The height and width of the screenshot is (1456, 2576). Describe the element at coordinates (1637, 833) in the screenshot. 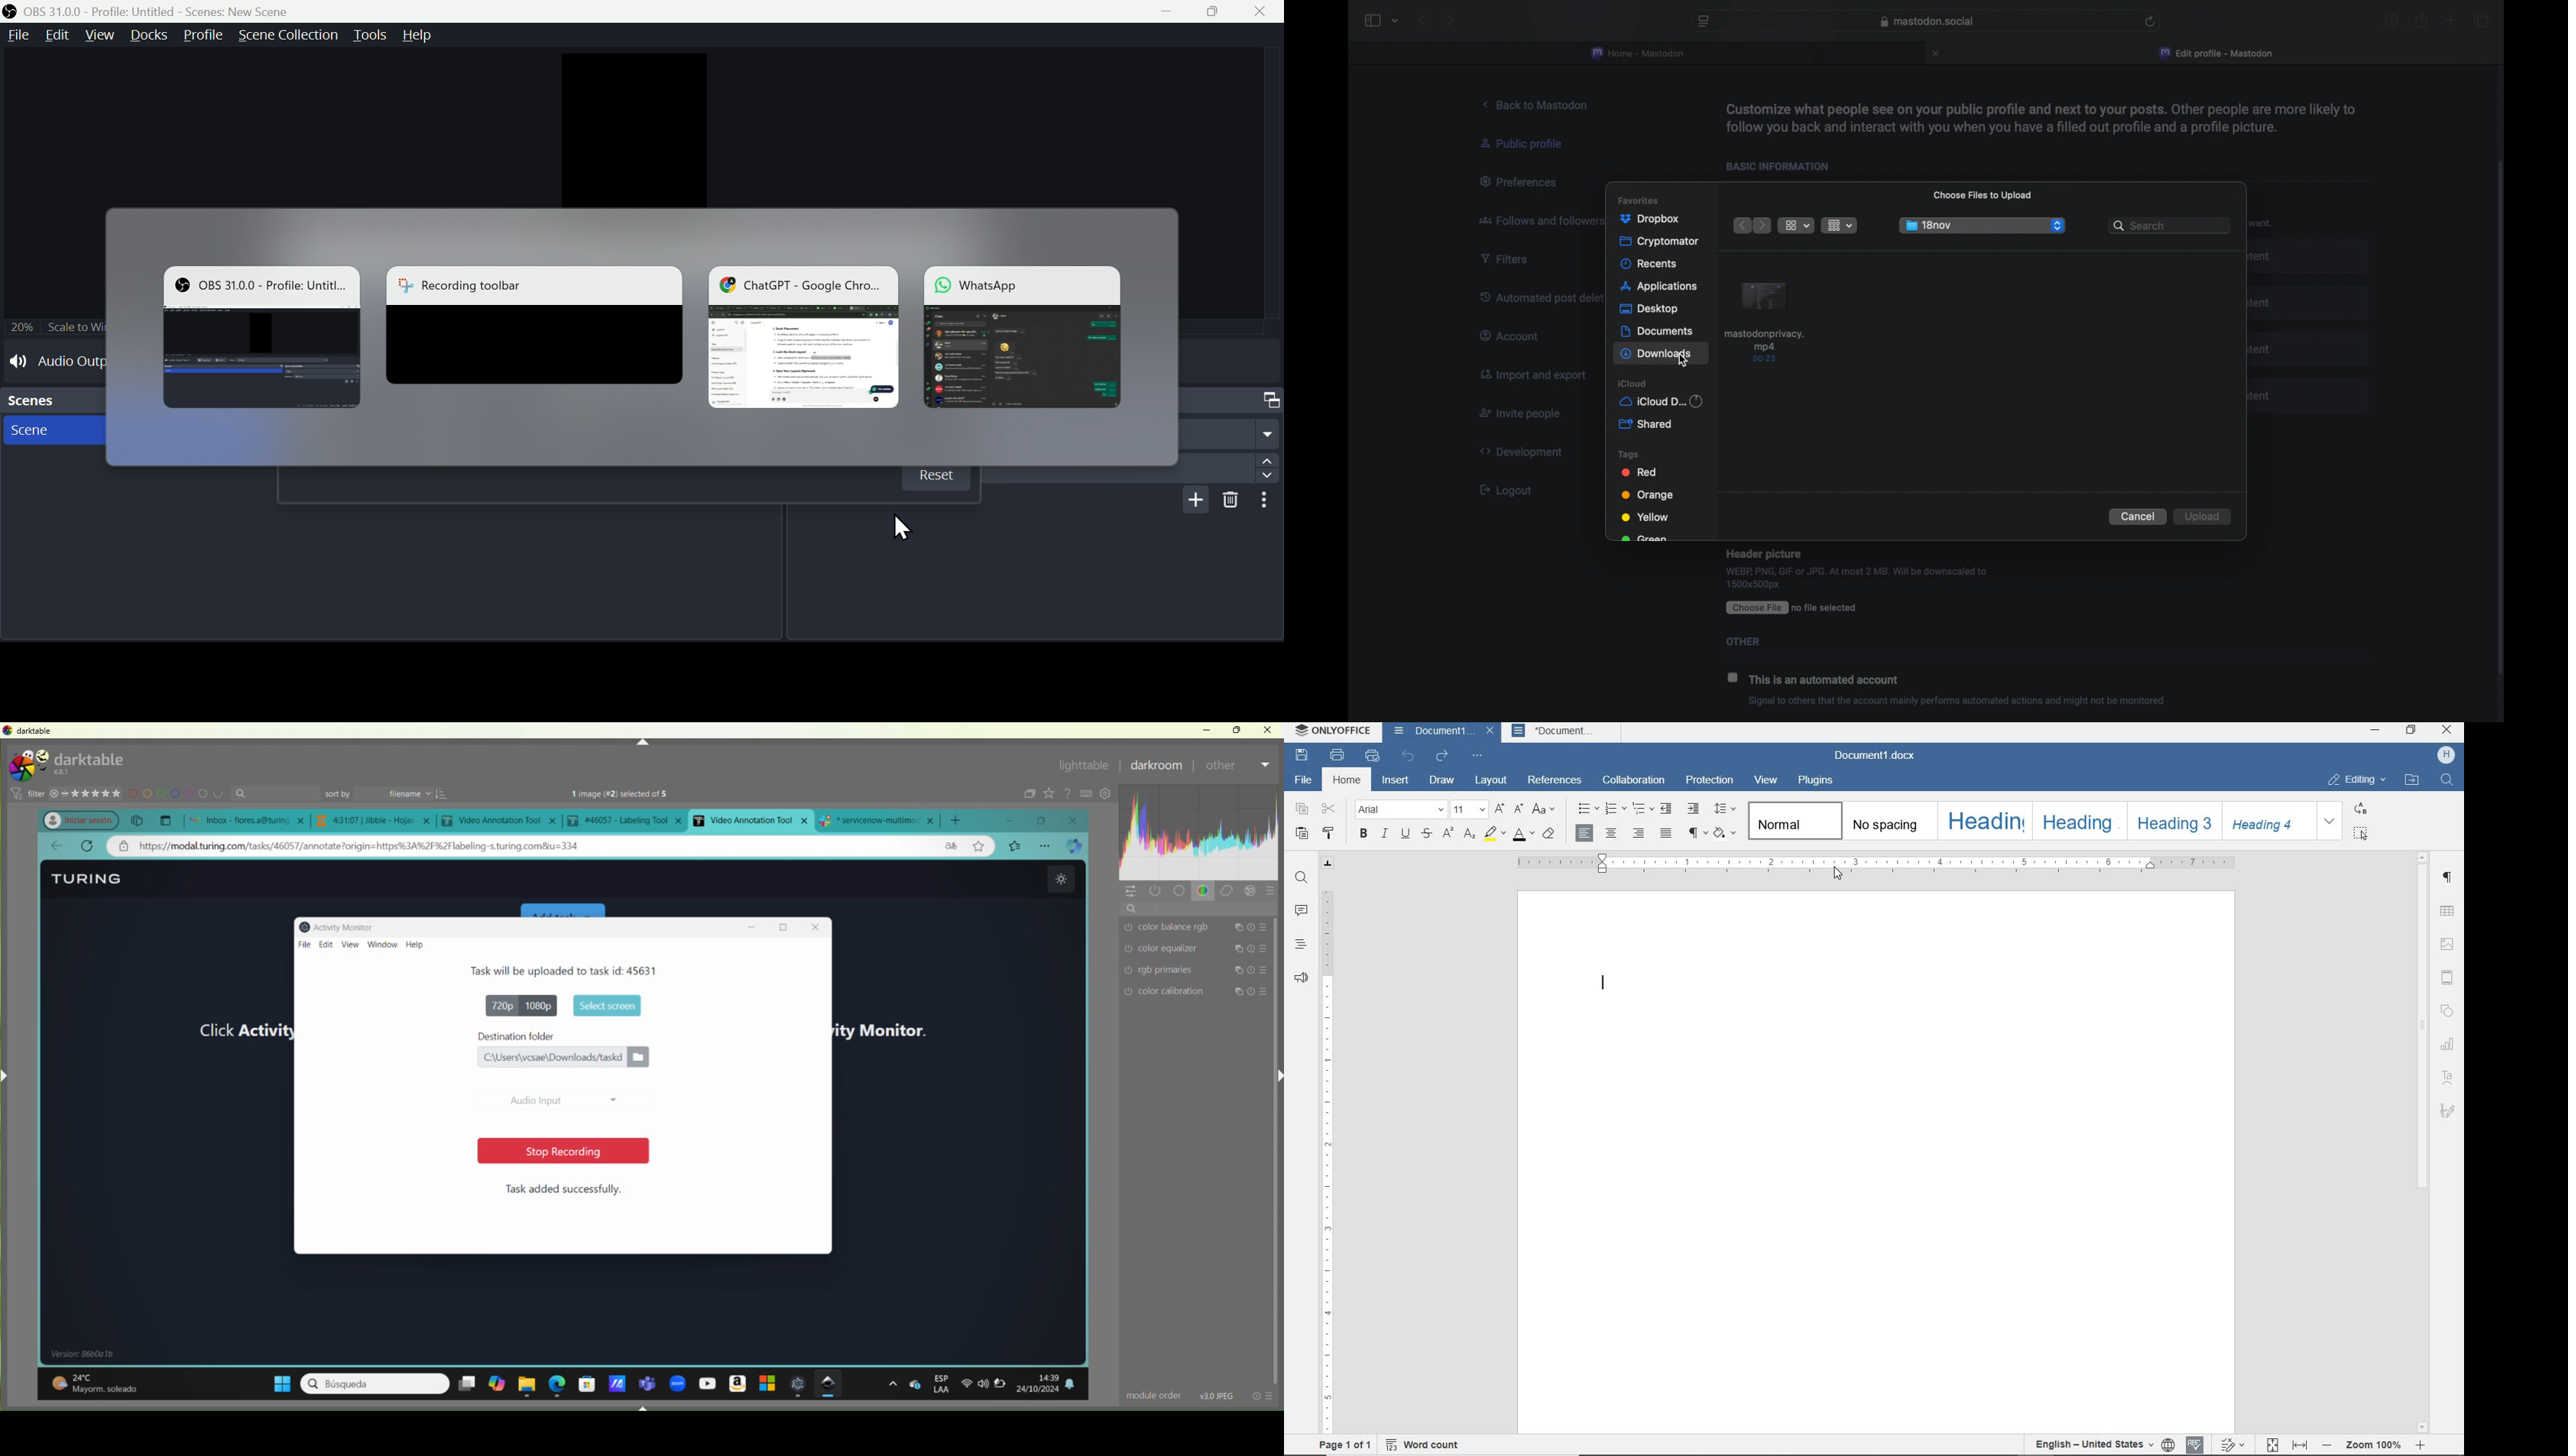

I see `ALIGN RIGHT` at that location.